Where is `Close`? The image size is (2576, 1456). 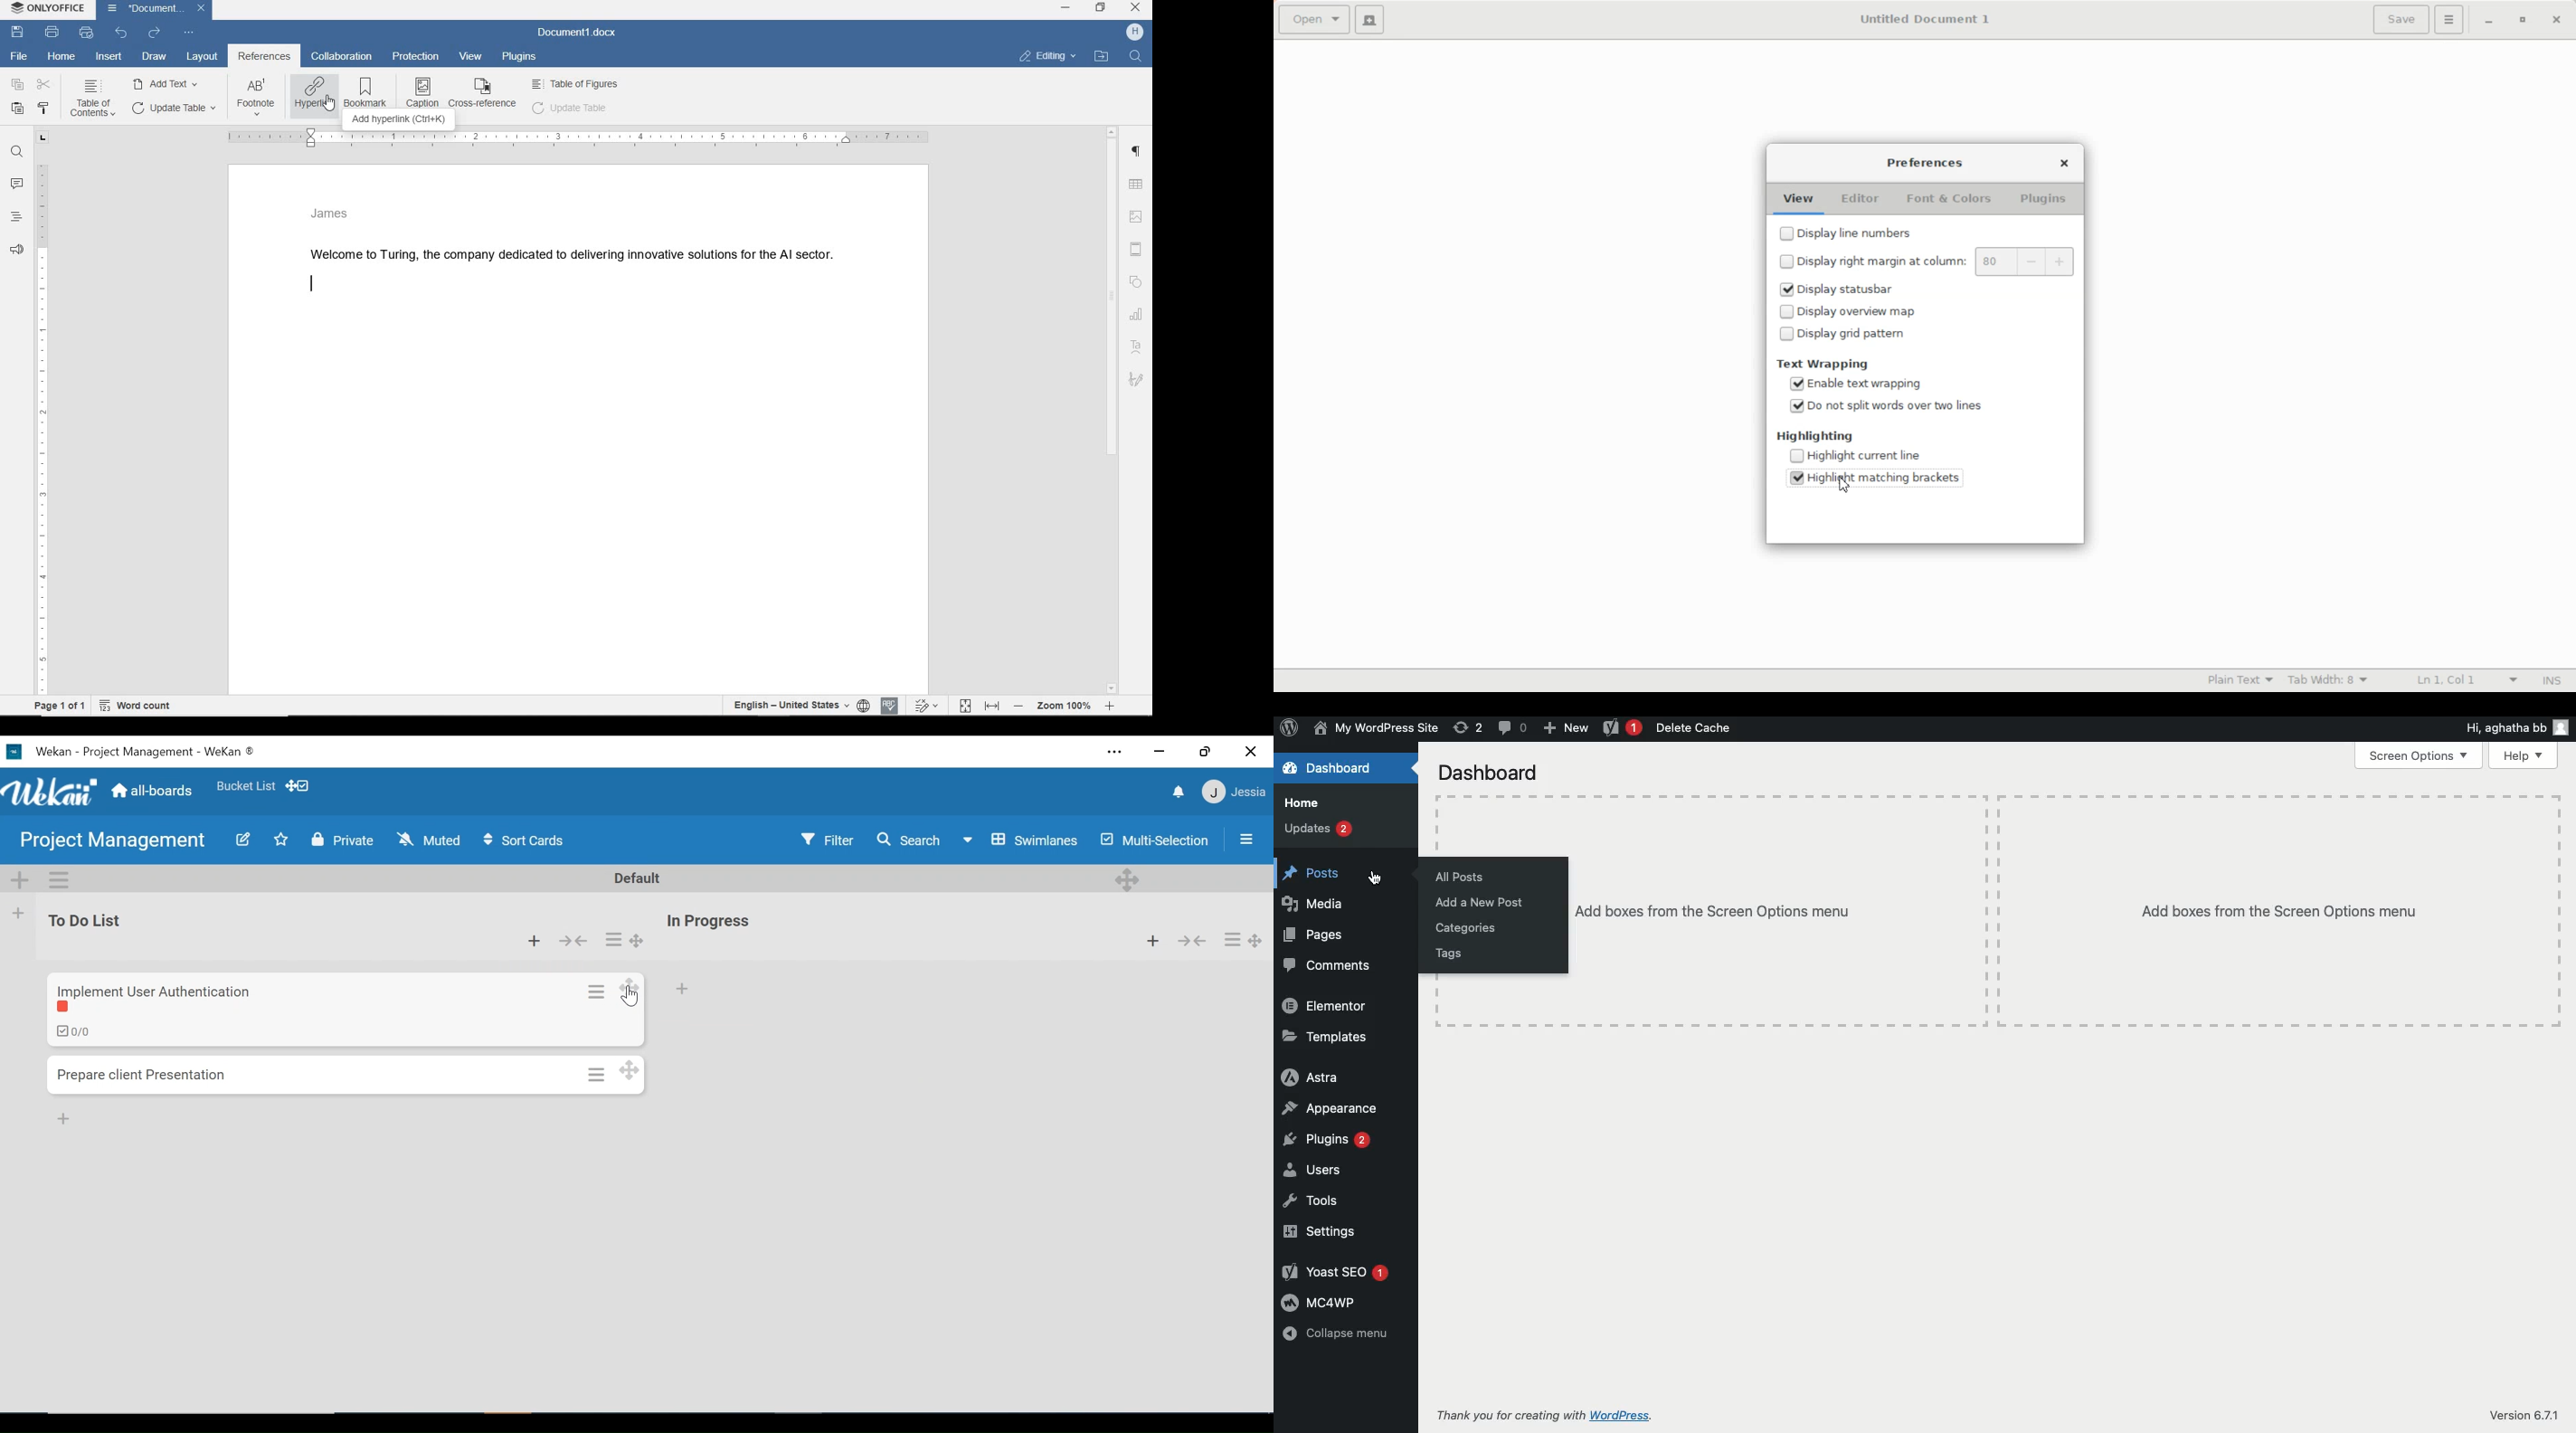
Close is located at coordinates (1137, 9).